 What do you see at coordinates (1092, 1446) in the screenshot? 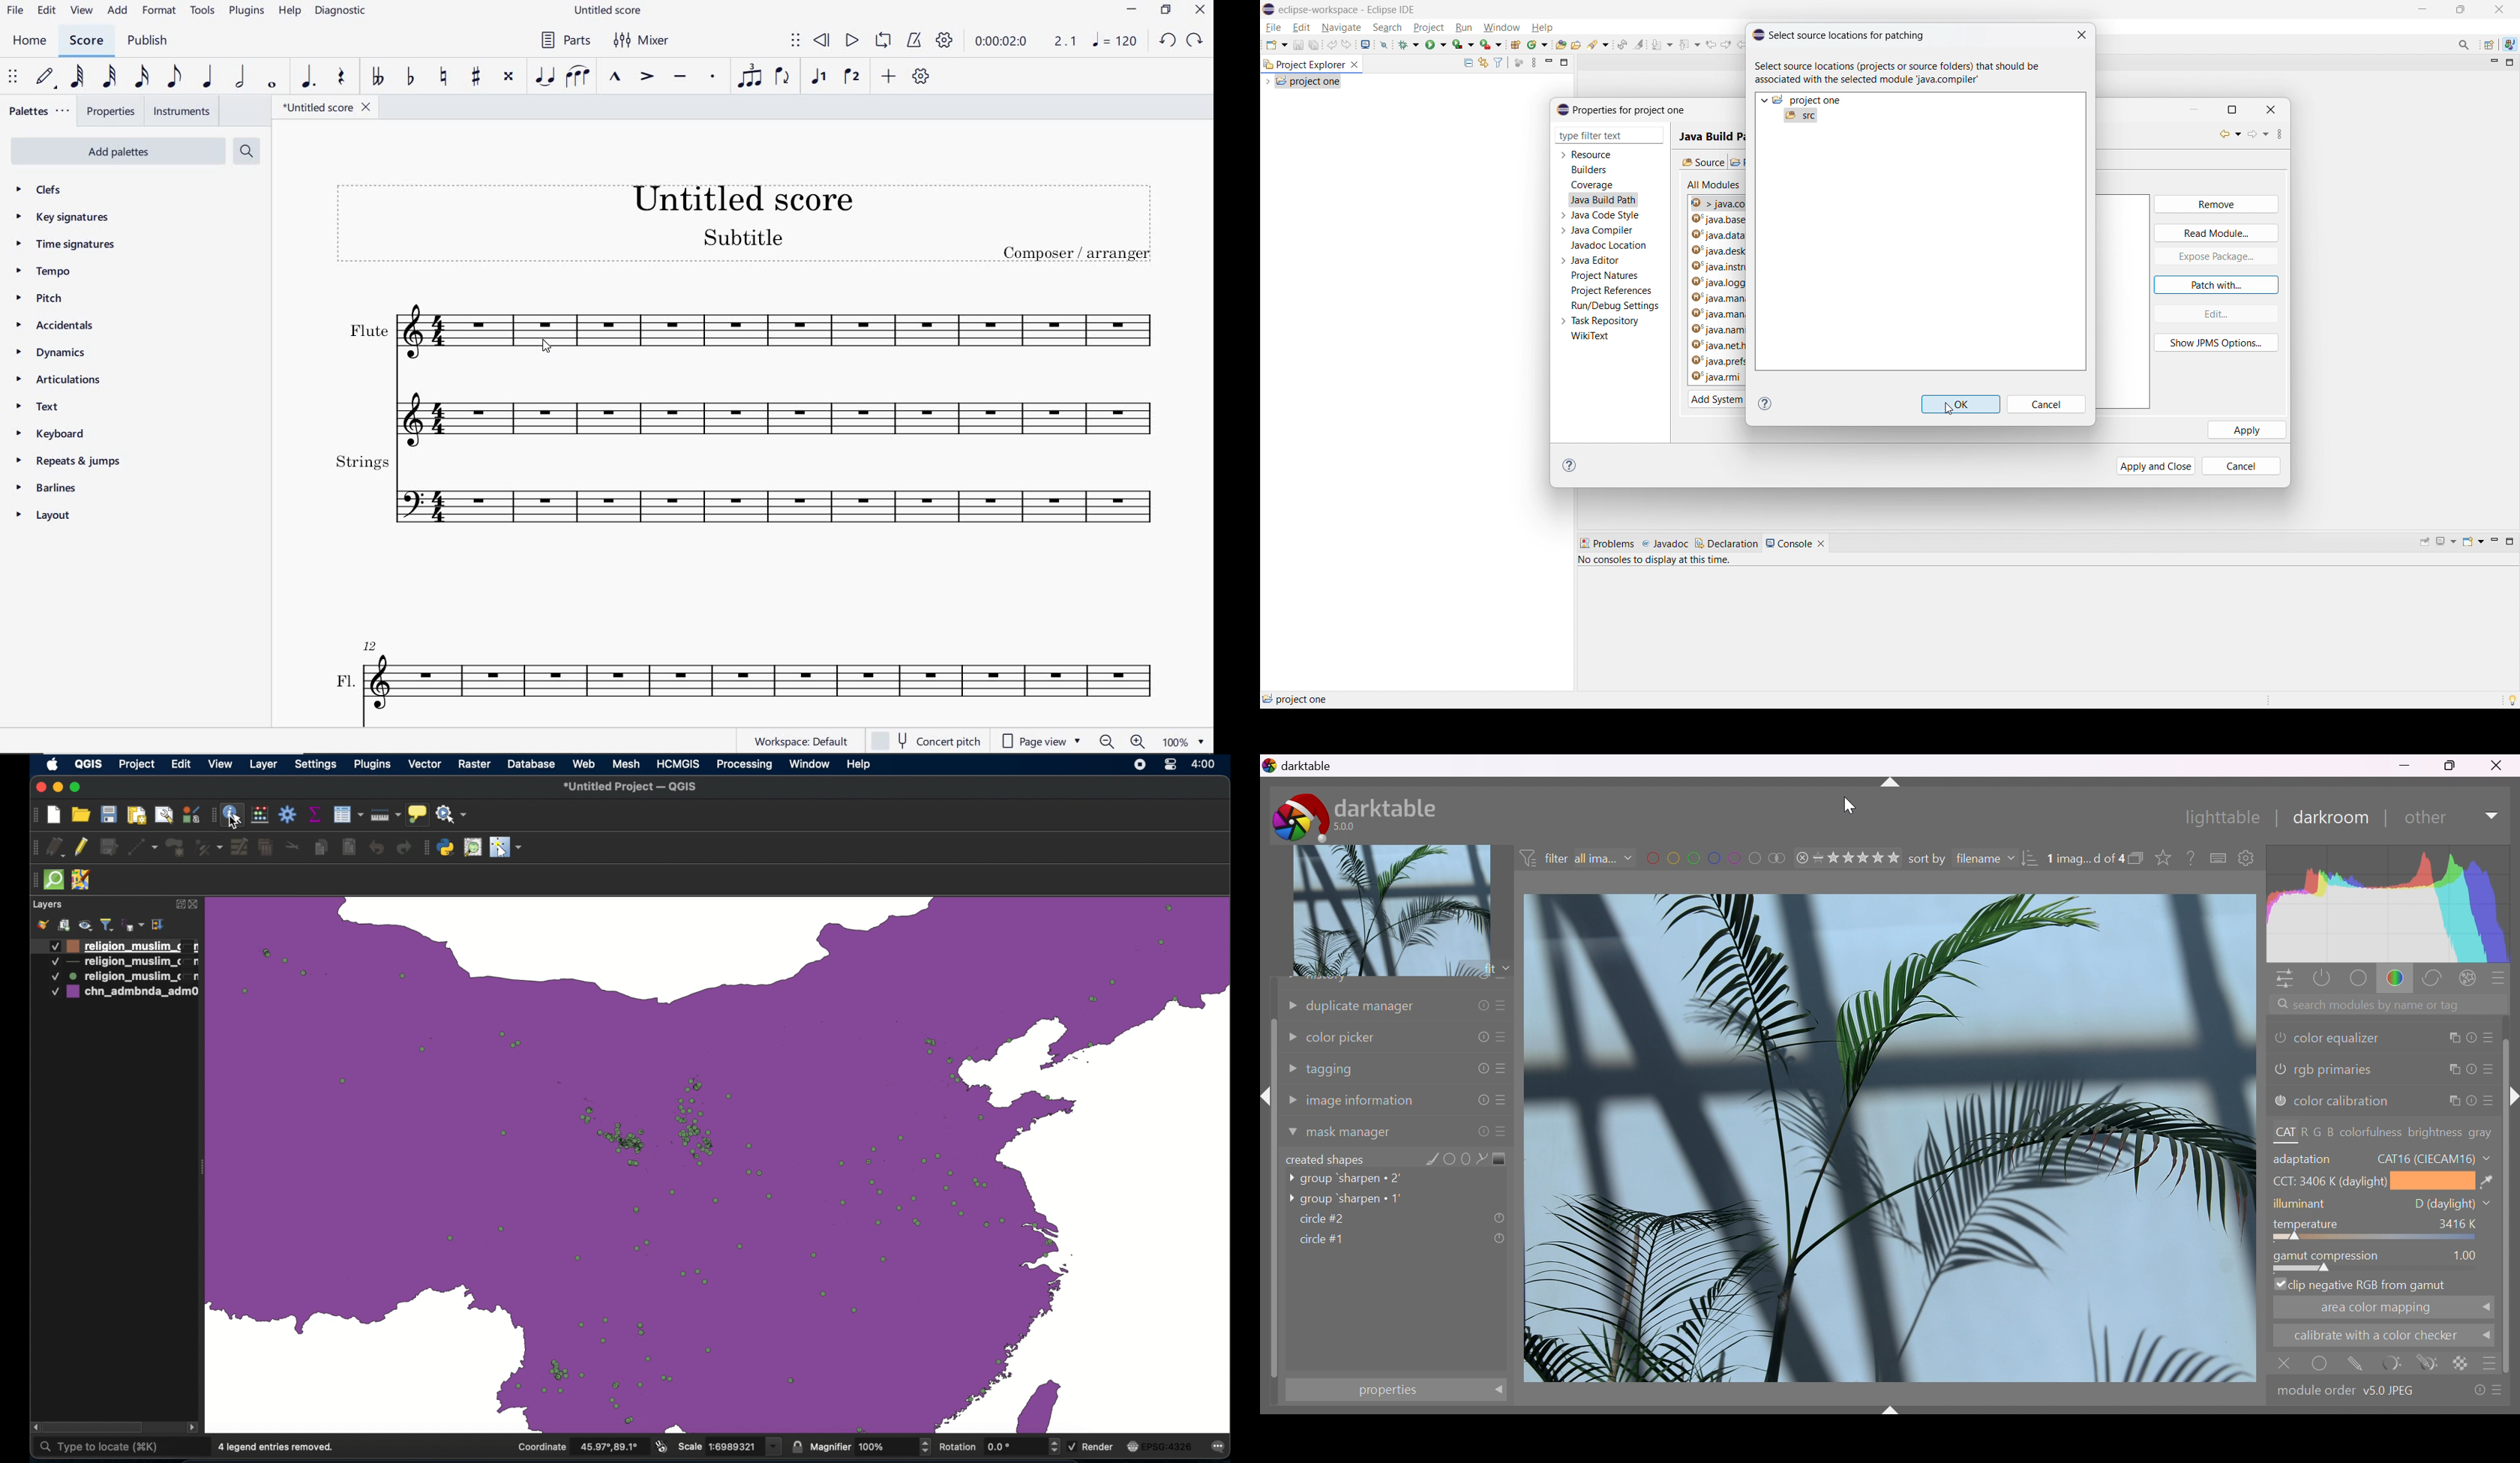
I see `render` at bounding box center [1092, 1446].